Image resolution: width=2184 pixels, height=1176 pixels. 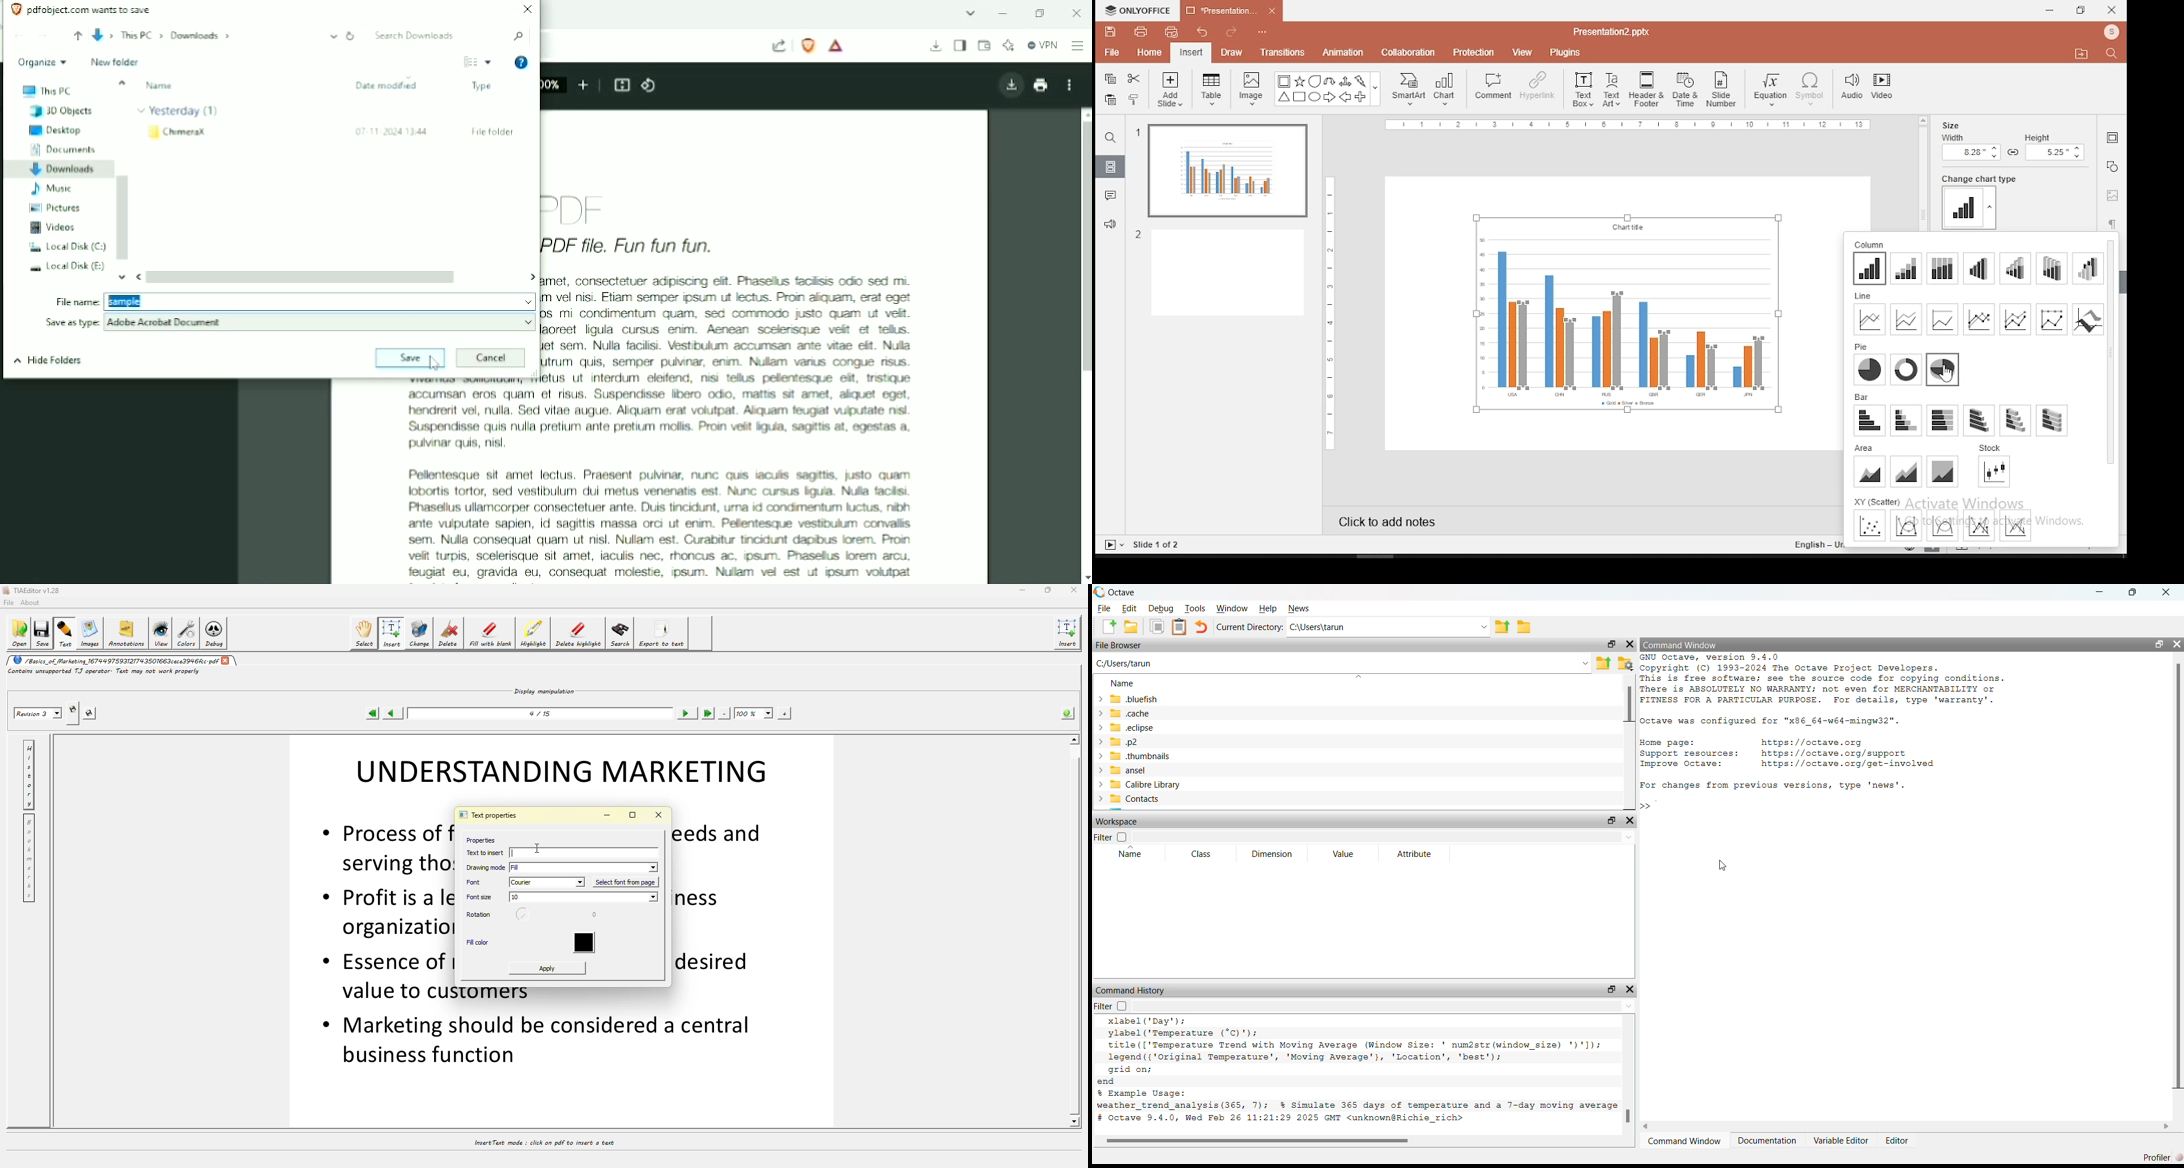 I want to click on Videos, so click(x=55, y=227).